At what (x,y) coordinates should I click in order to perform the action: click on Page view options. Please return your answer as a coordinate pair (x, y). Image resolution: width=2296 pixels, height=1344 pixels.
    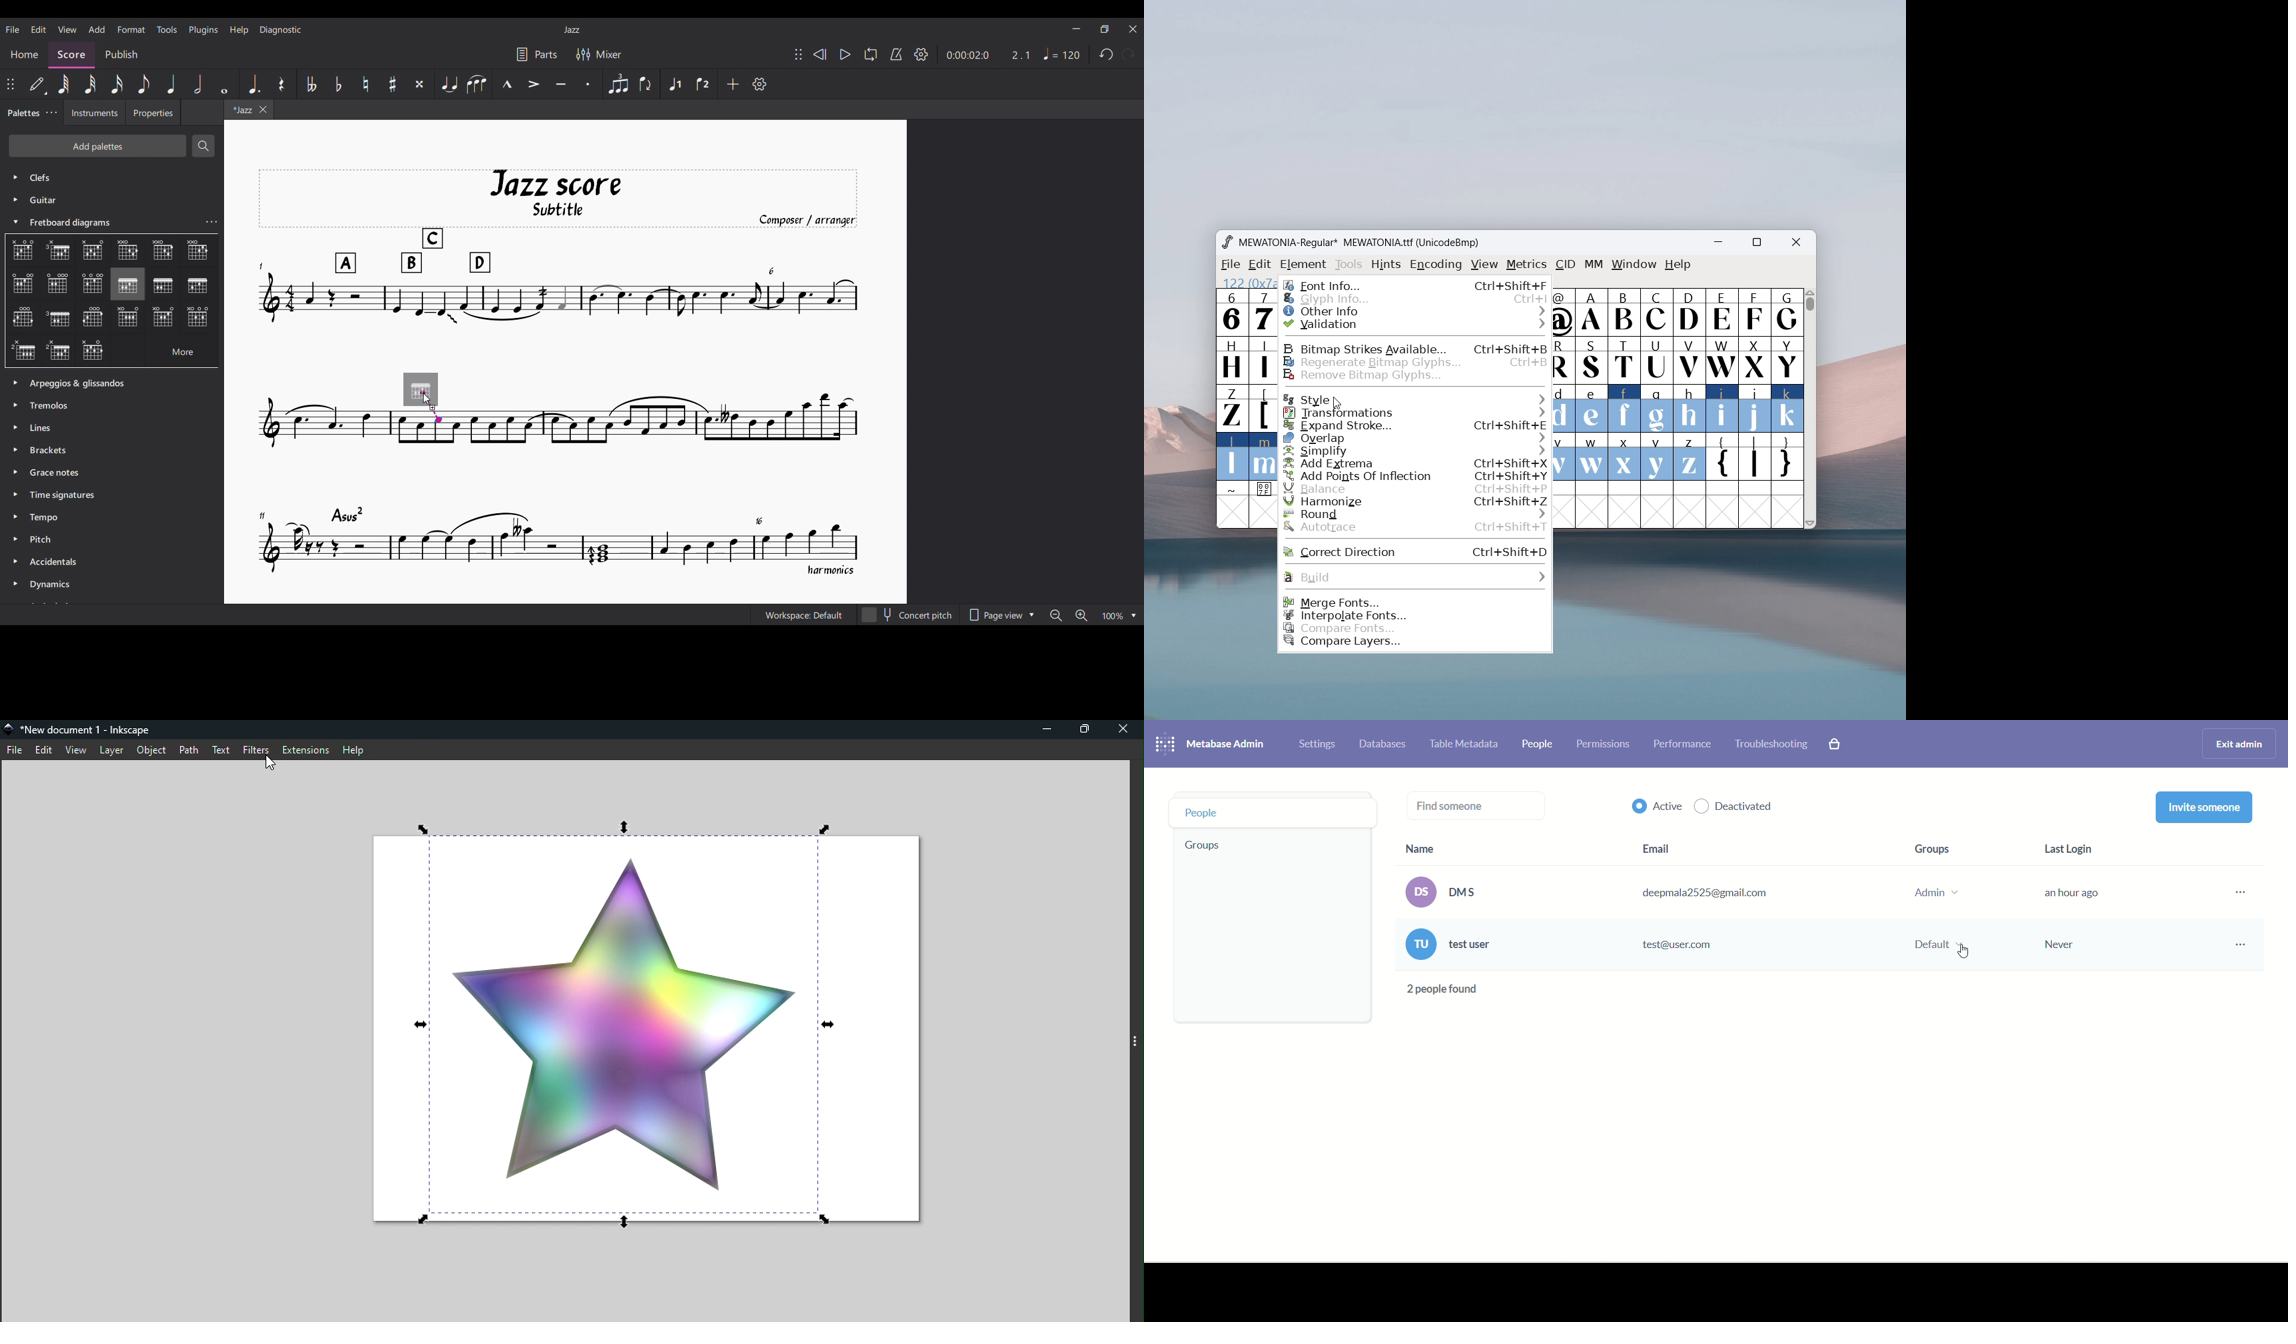
    Looking at the image, I should click on (1000, 615).